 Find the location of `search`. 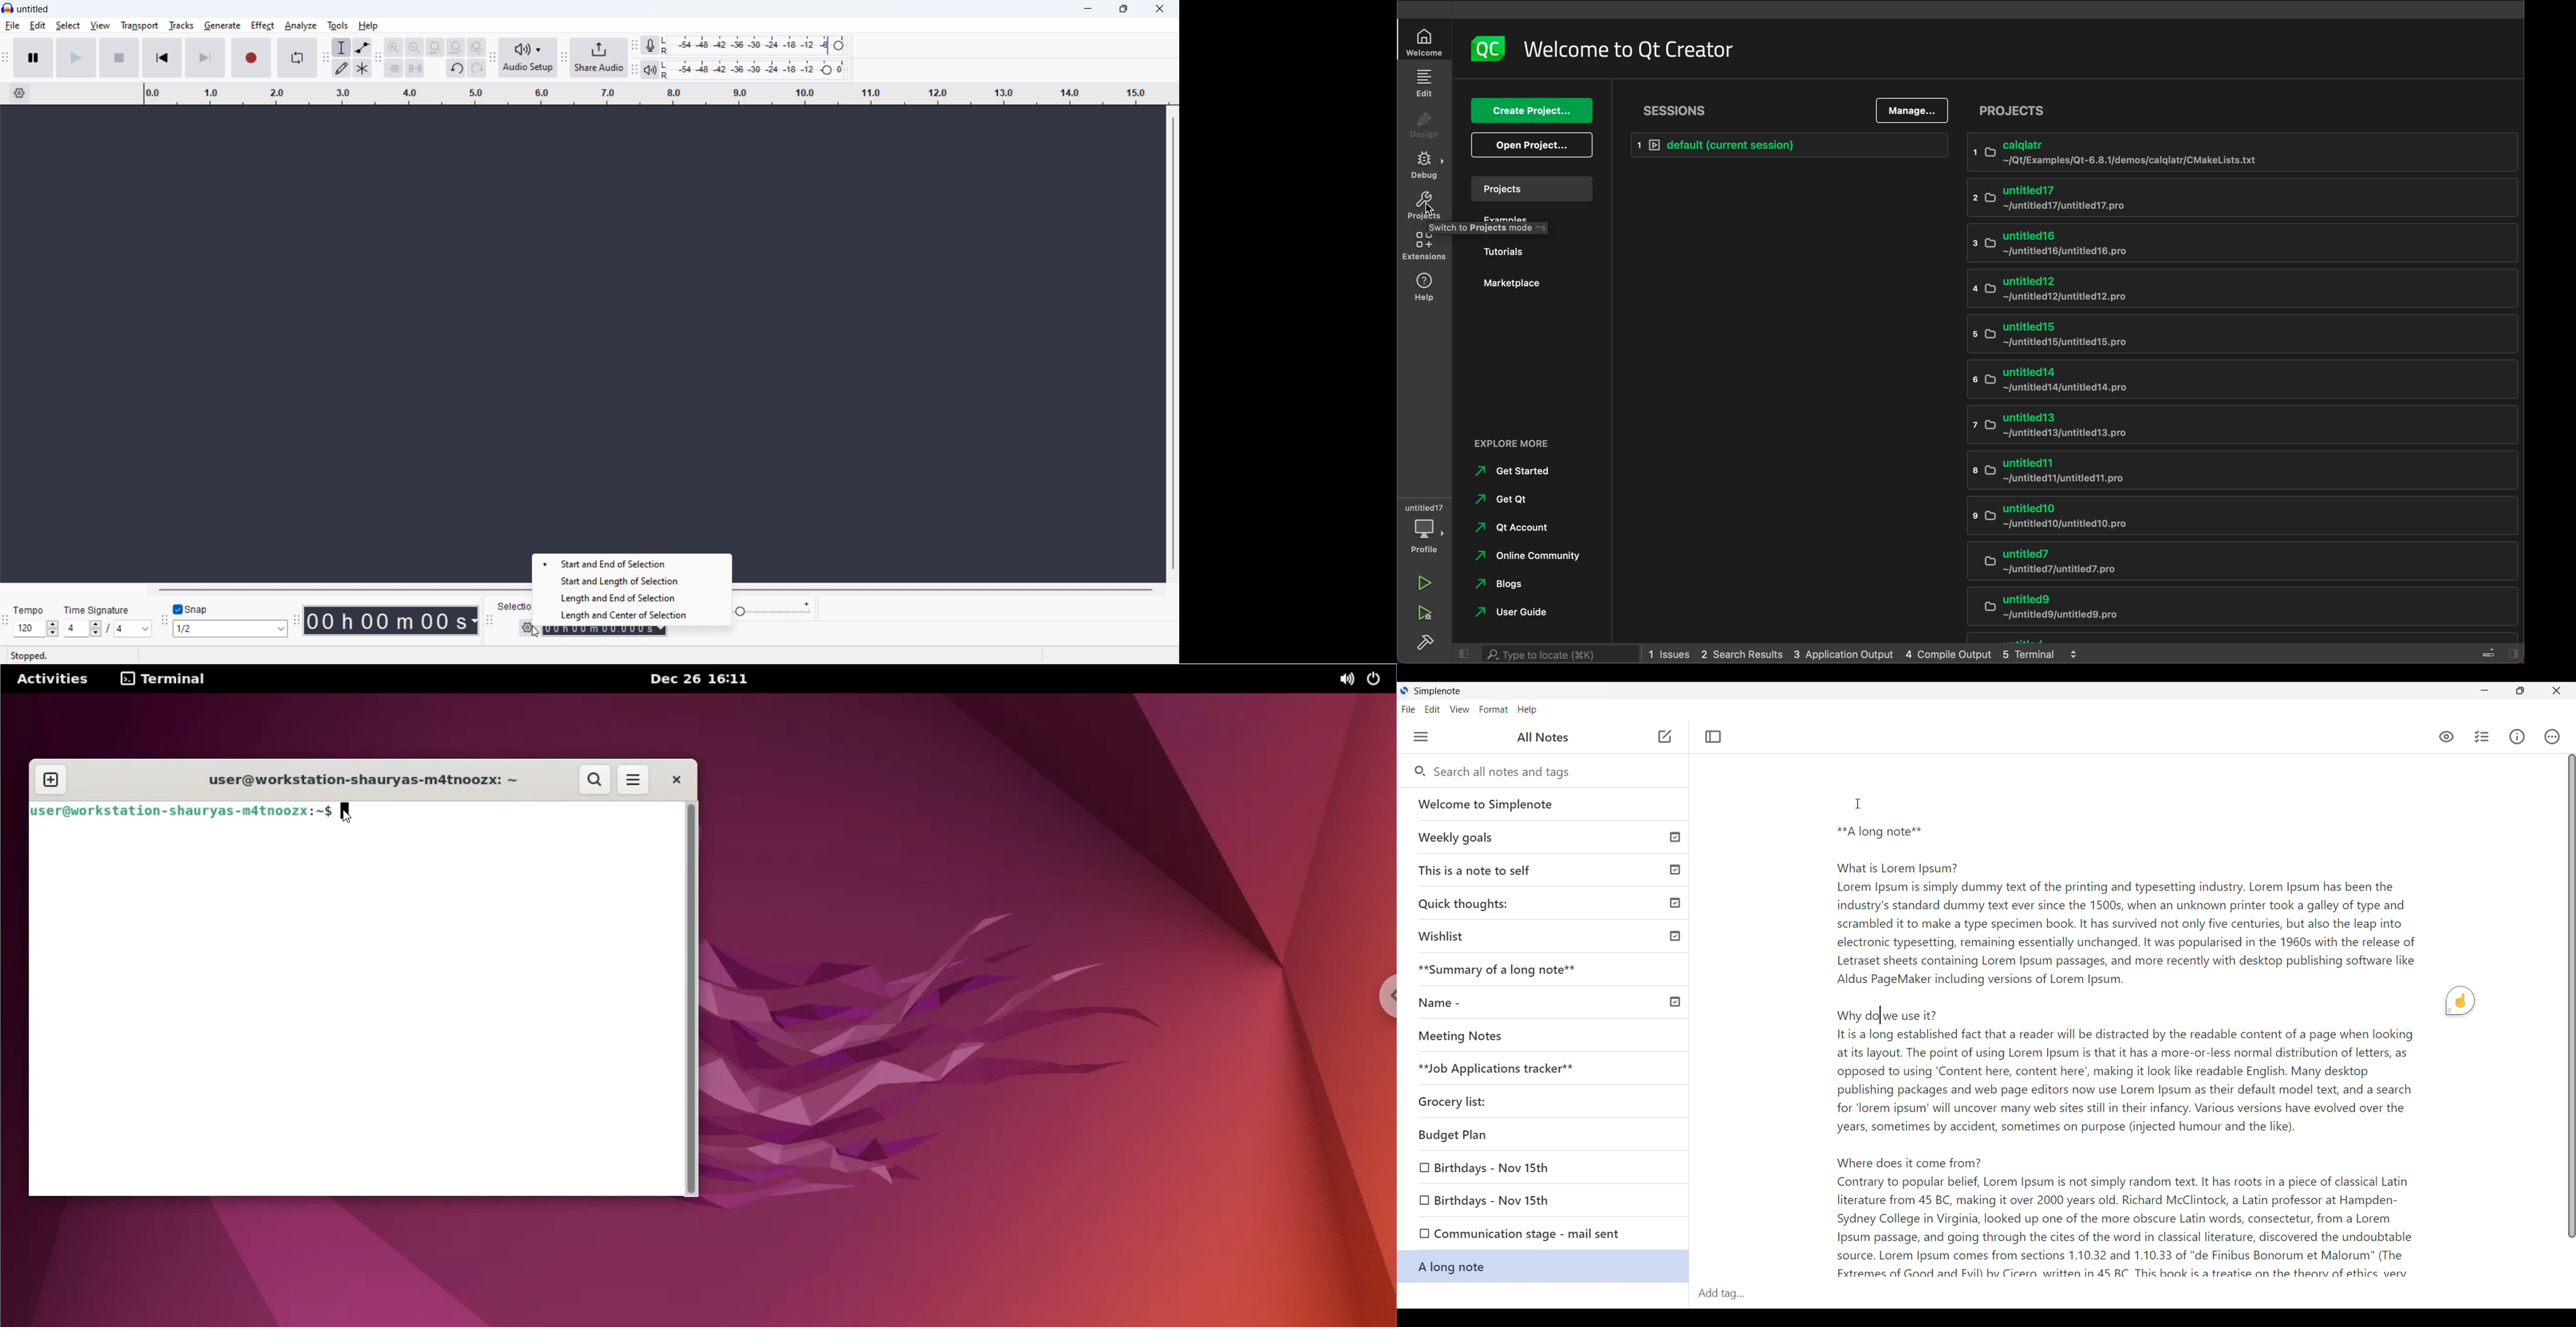

search is located at coordinates (593, 780).